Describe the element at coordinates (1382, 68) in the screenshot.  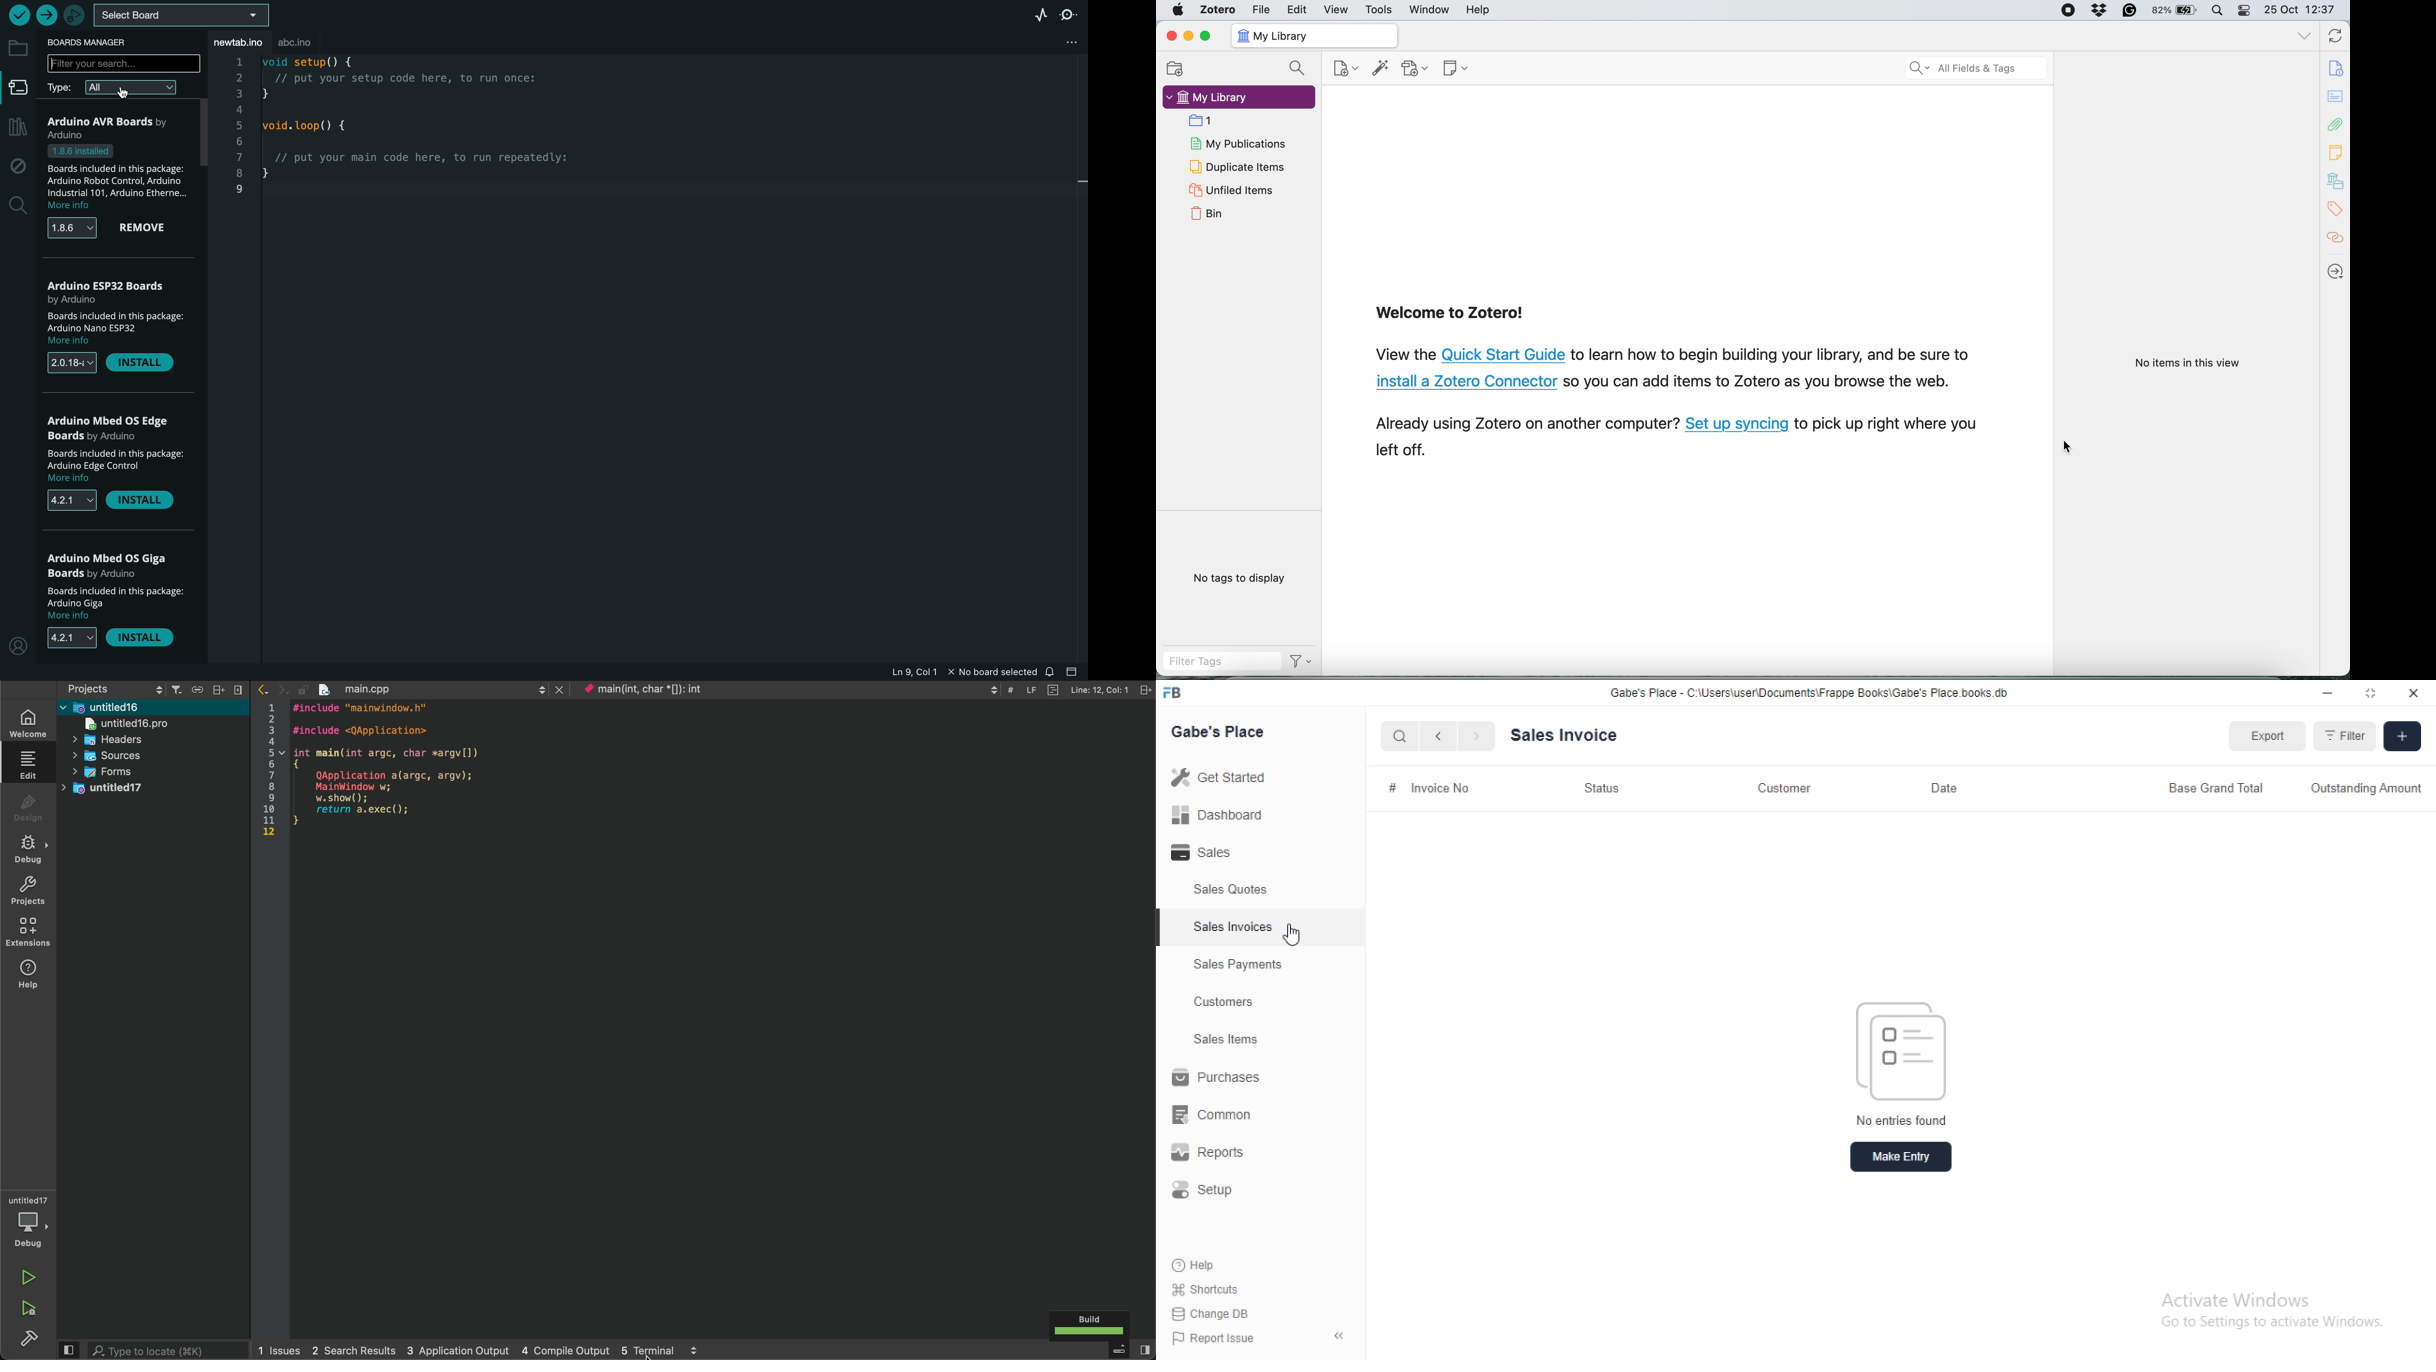
I see `add item by identifier` at that location.